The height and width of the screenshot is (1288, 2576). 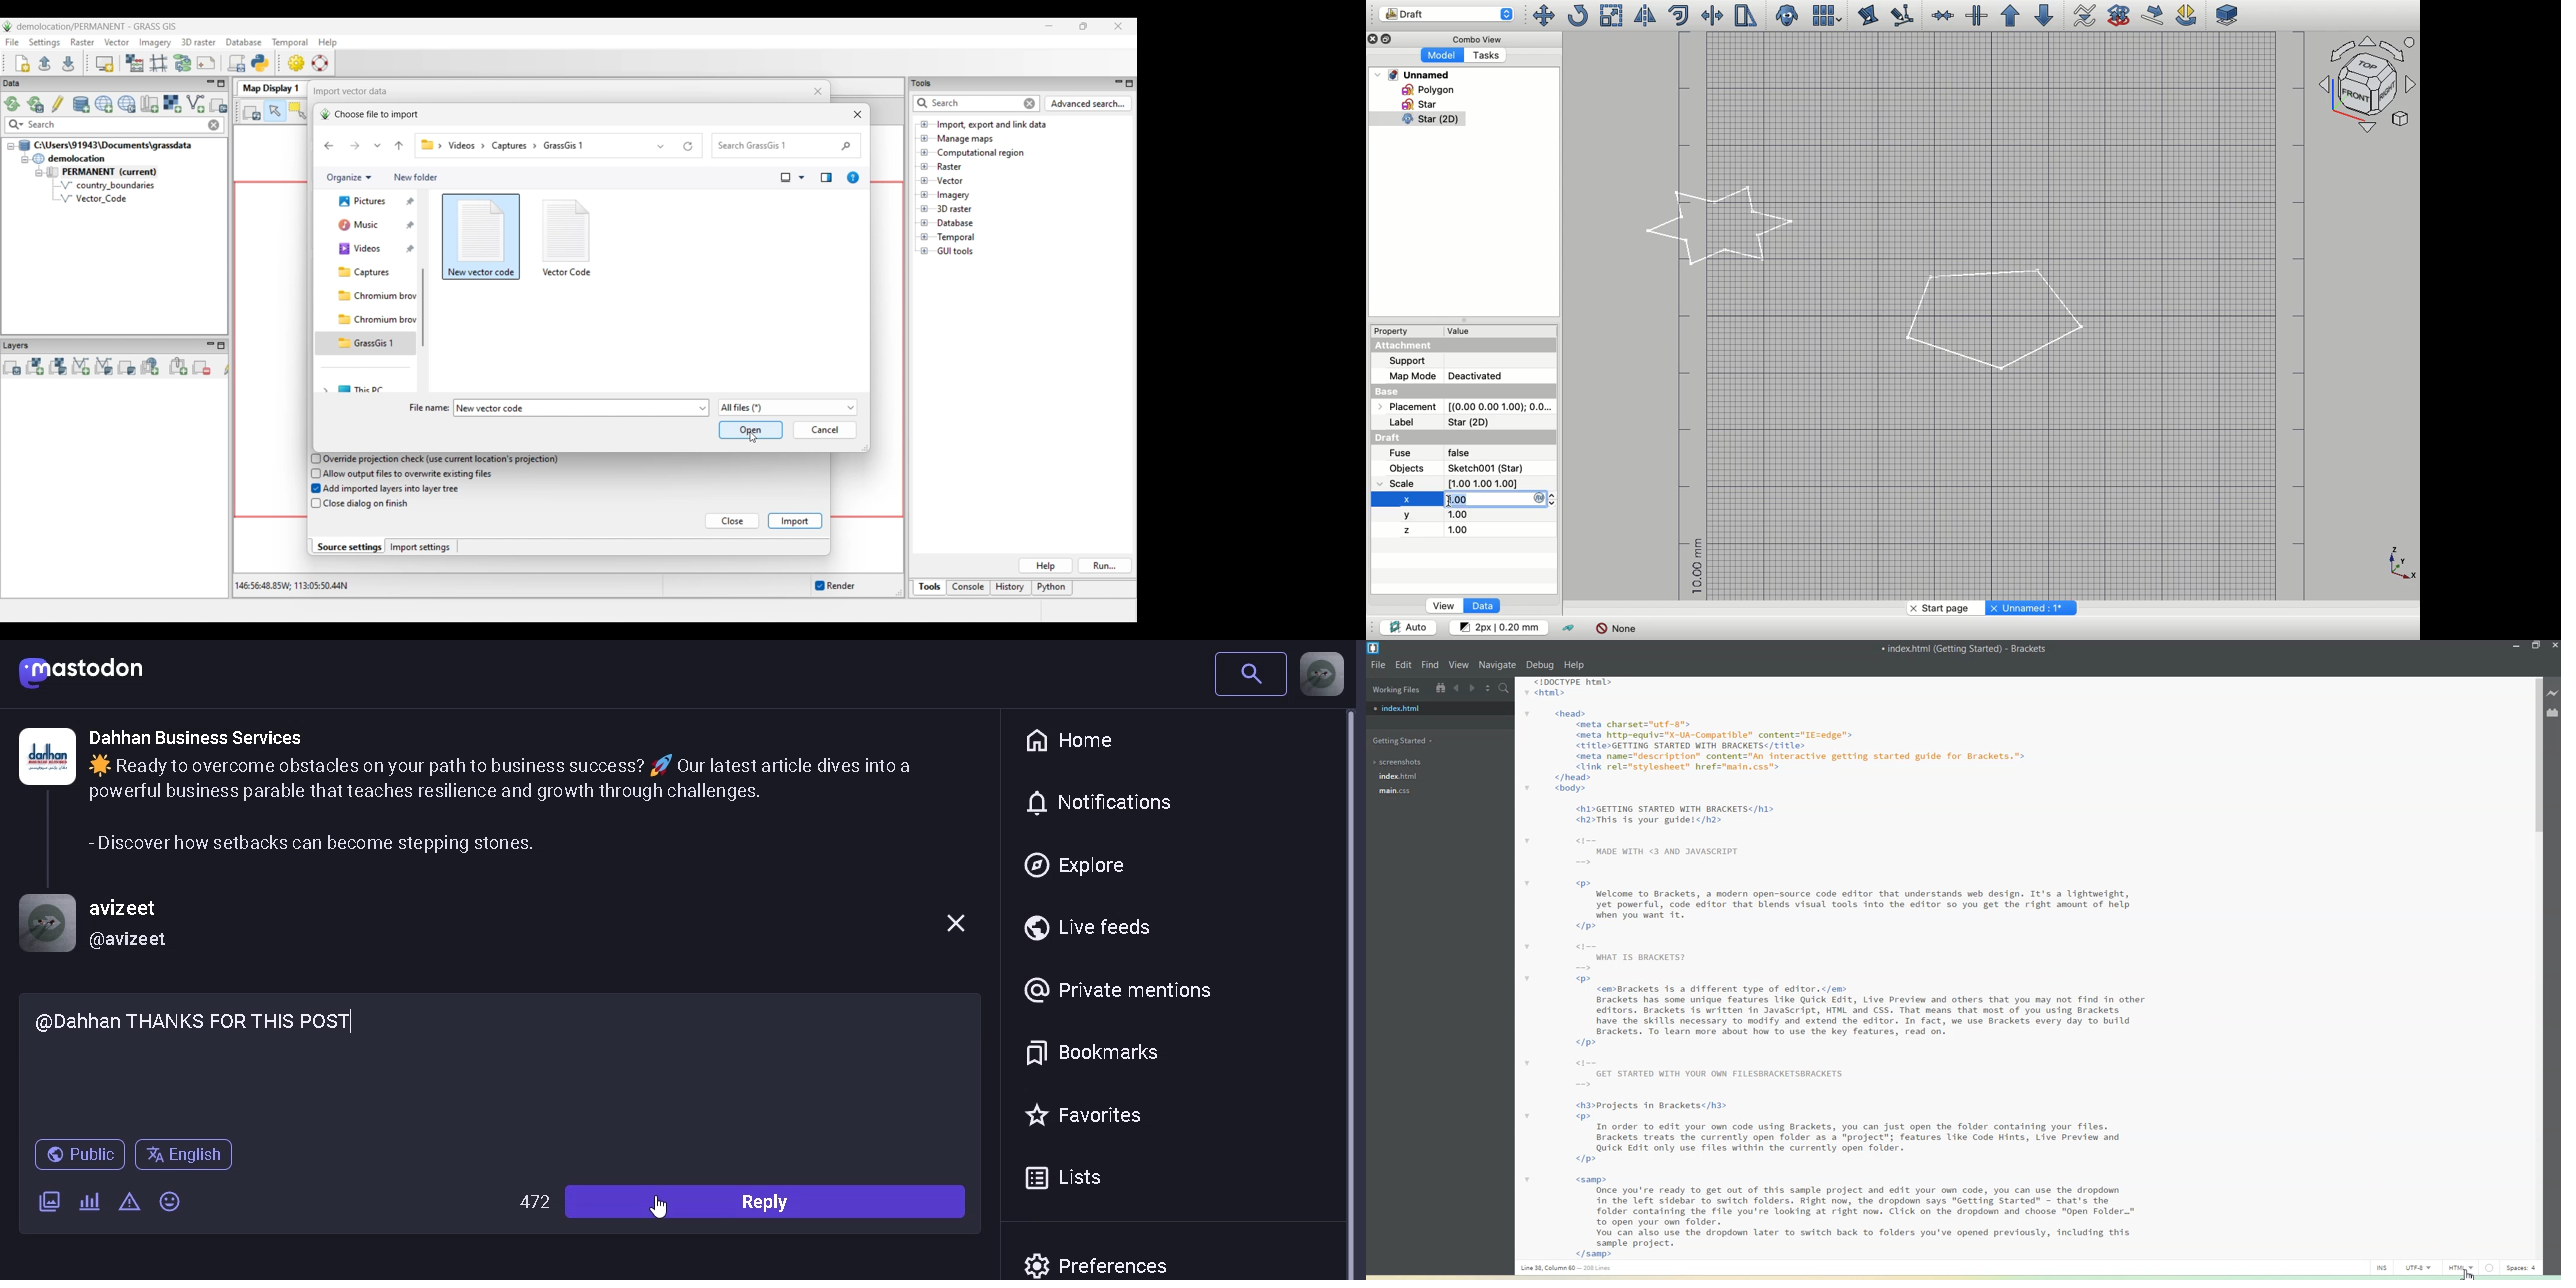 I want to click on Draft rotate, so click(x=2187, y=16).